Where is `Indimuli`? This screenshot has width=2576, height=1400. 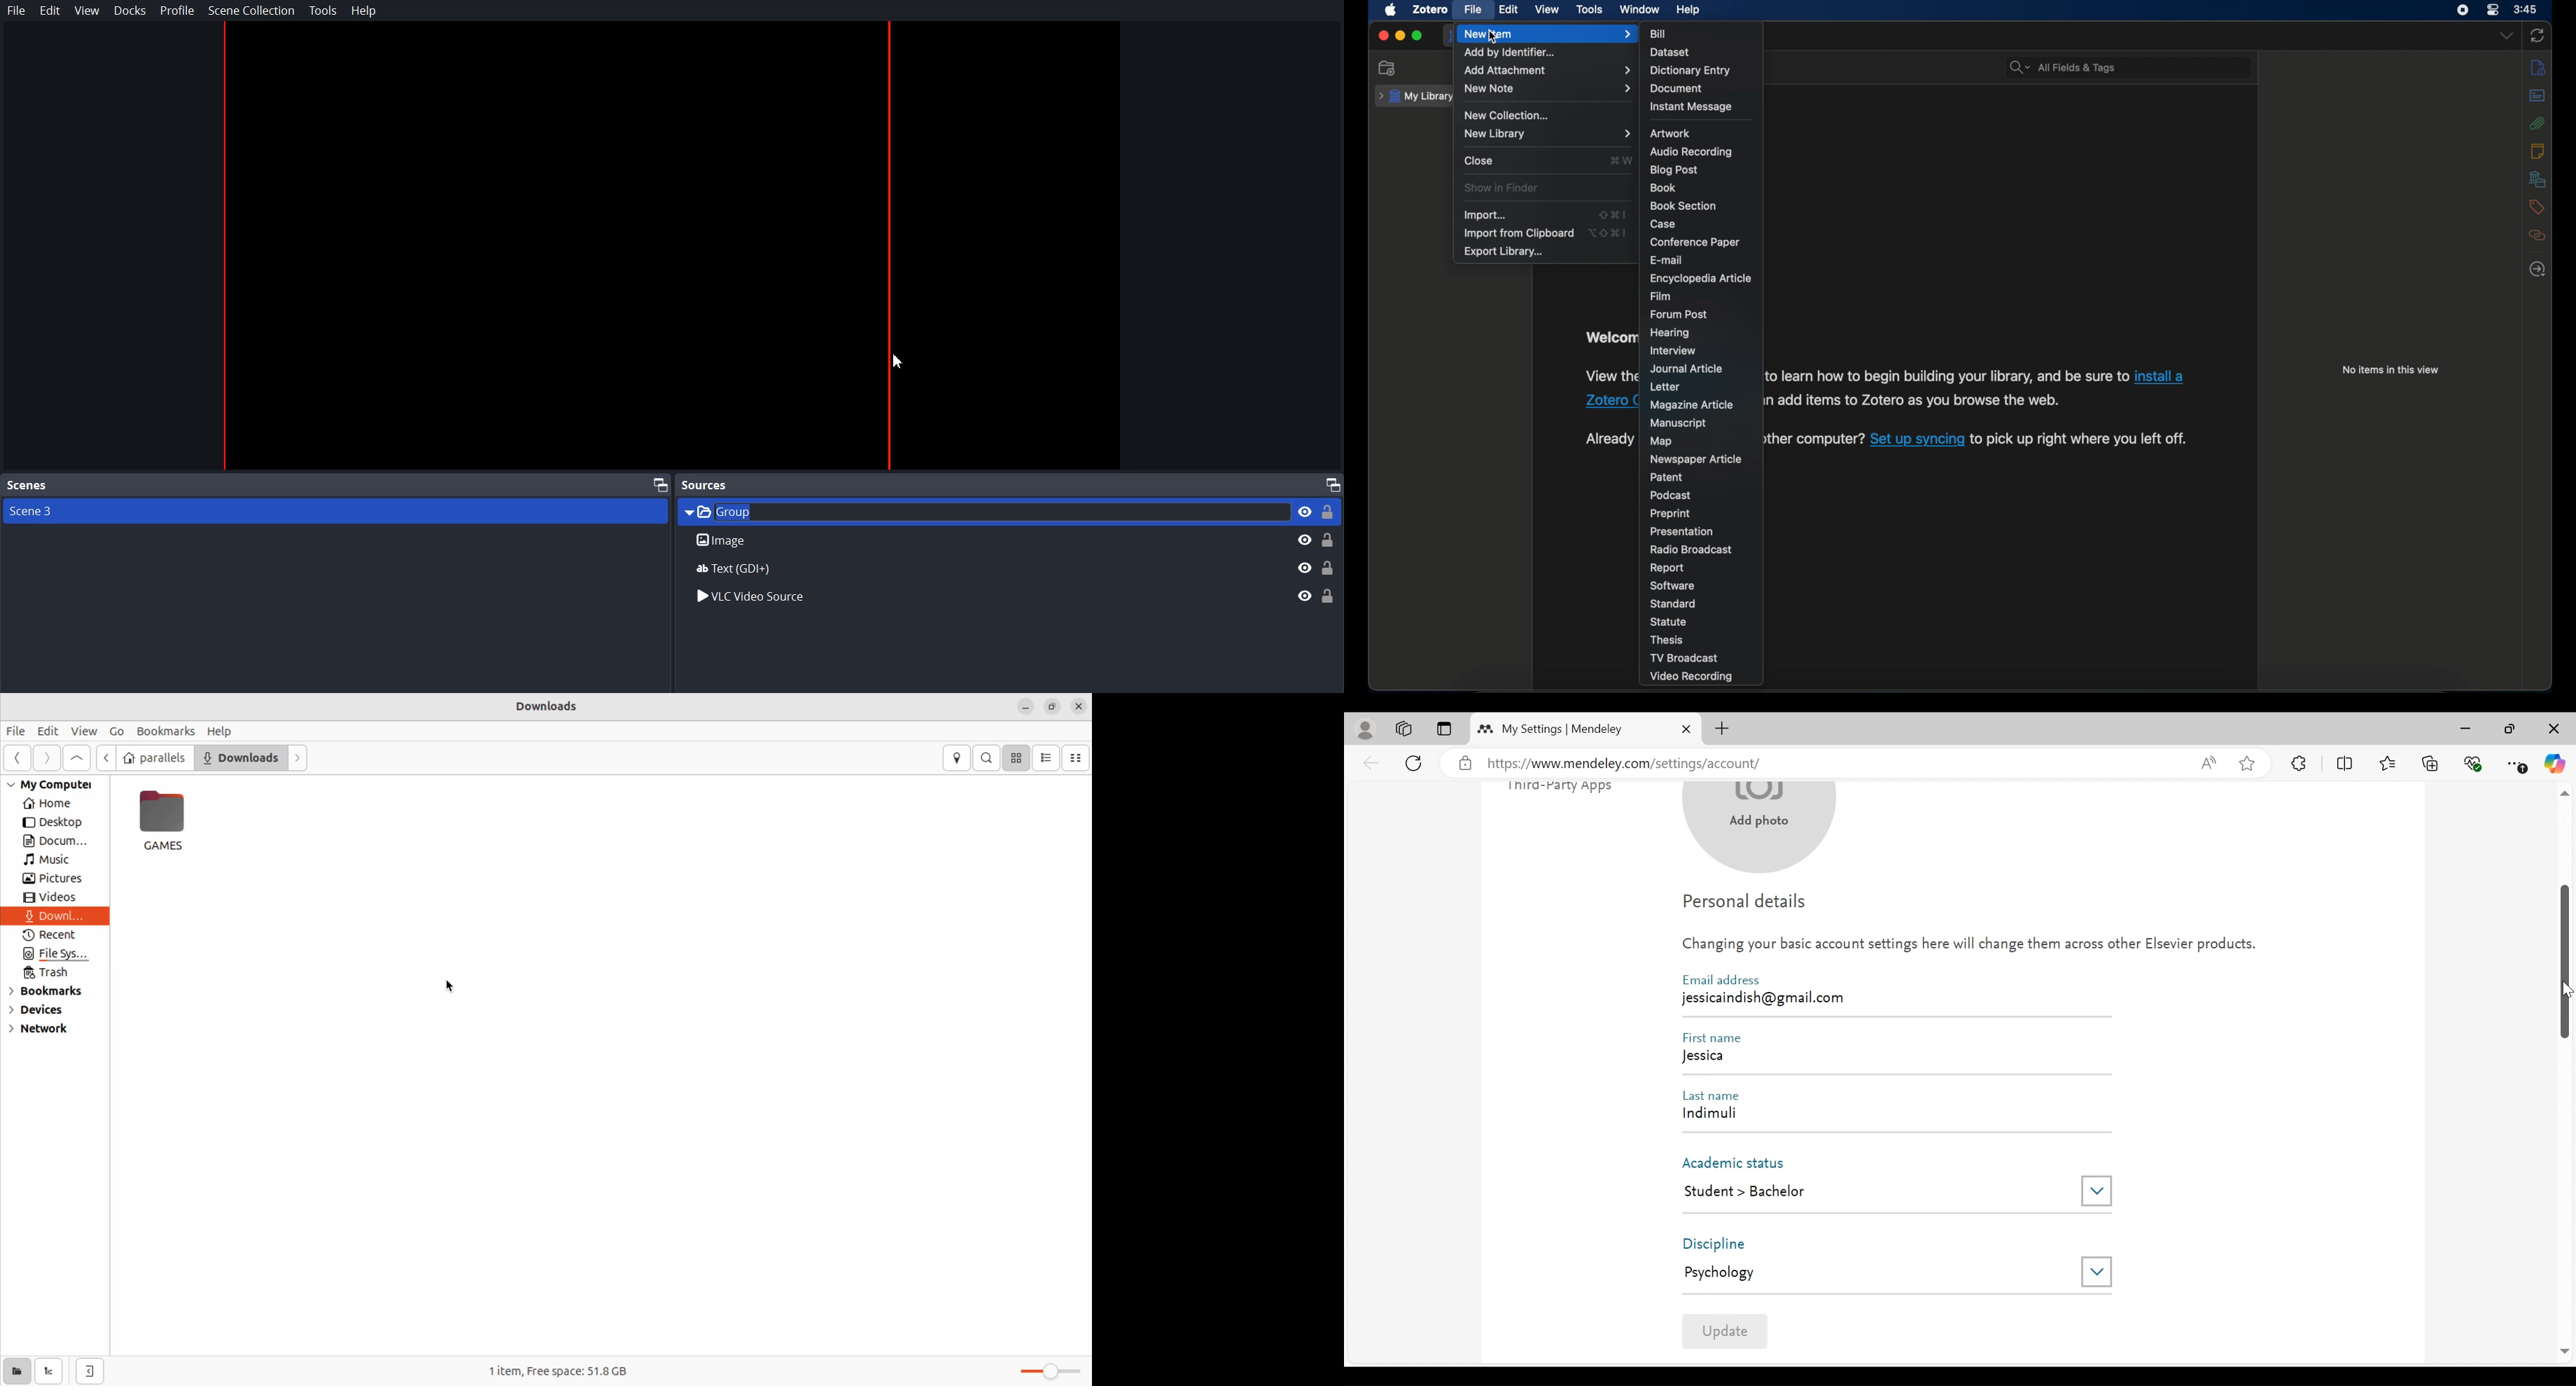 Indimuli is located at coordinates (1887, 1116).